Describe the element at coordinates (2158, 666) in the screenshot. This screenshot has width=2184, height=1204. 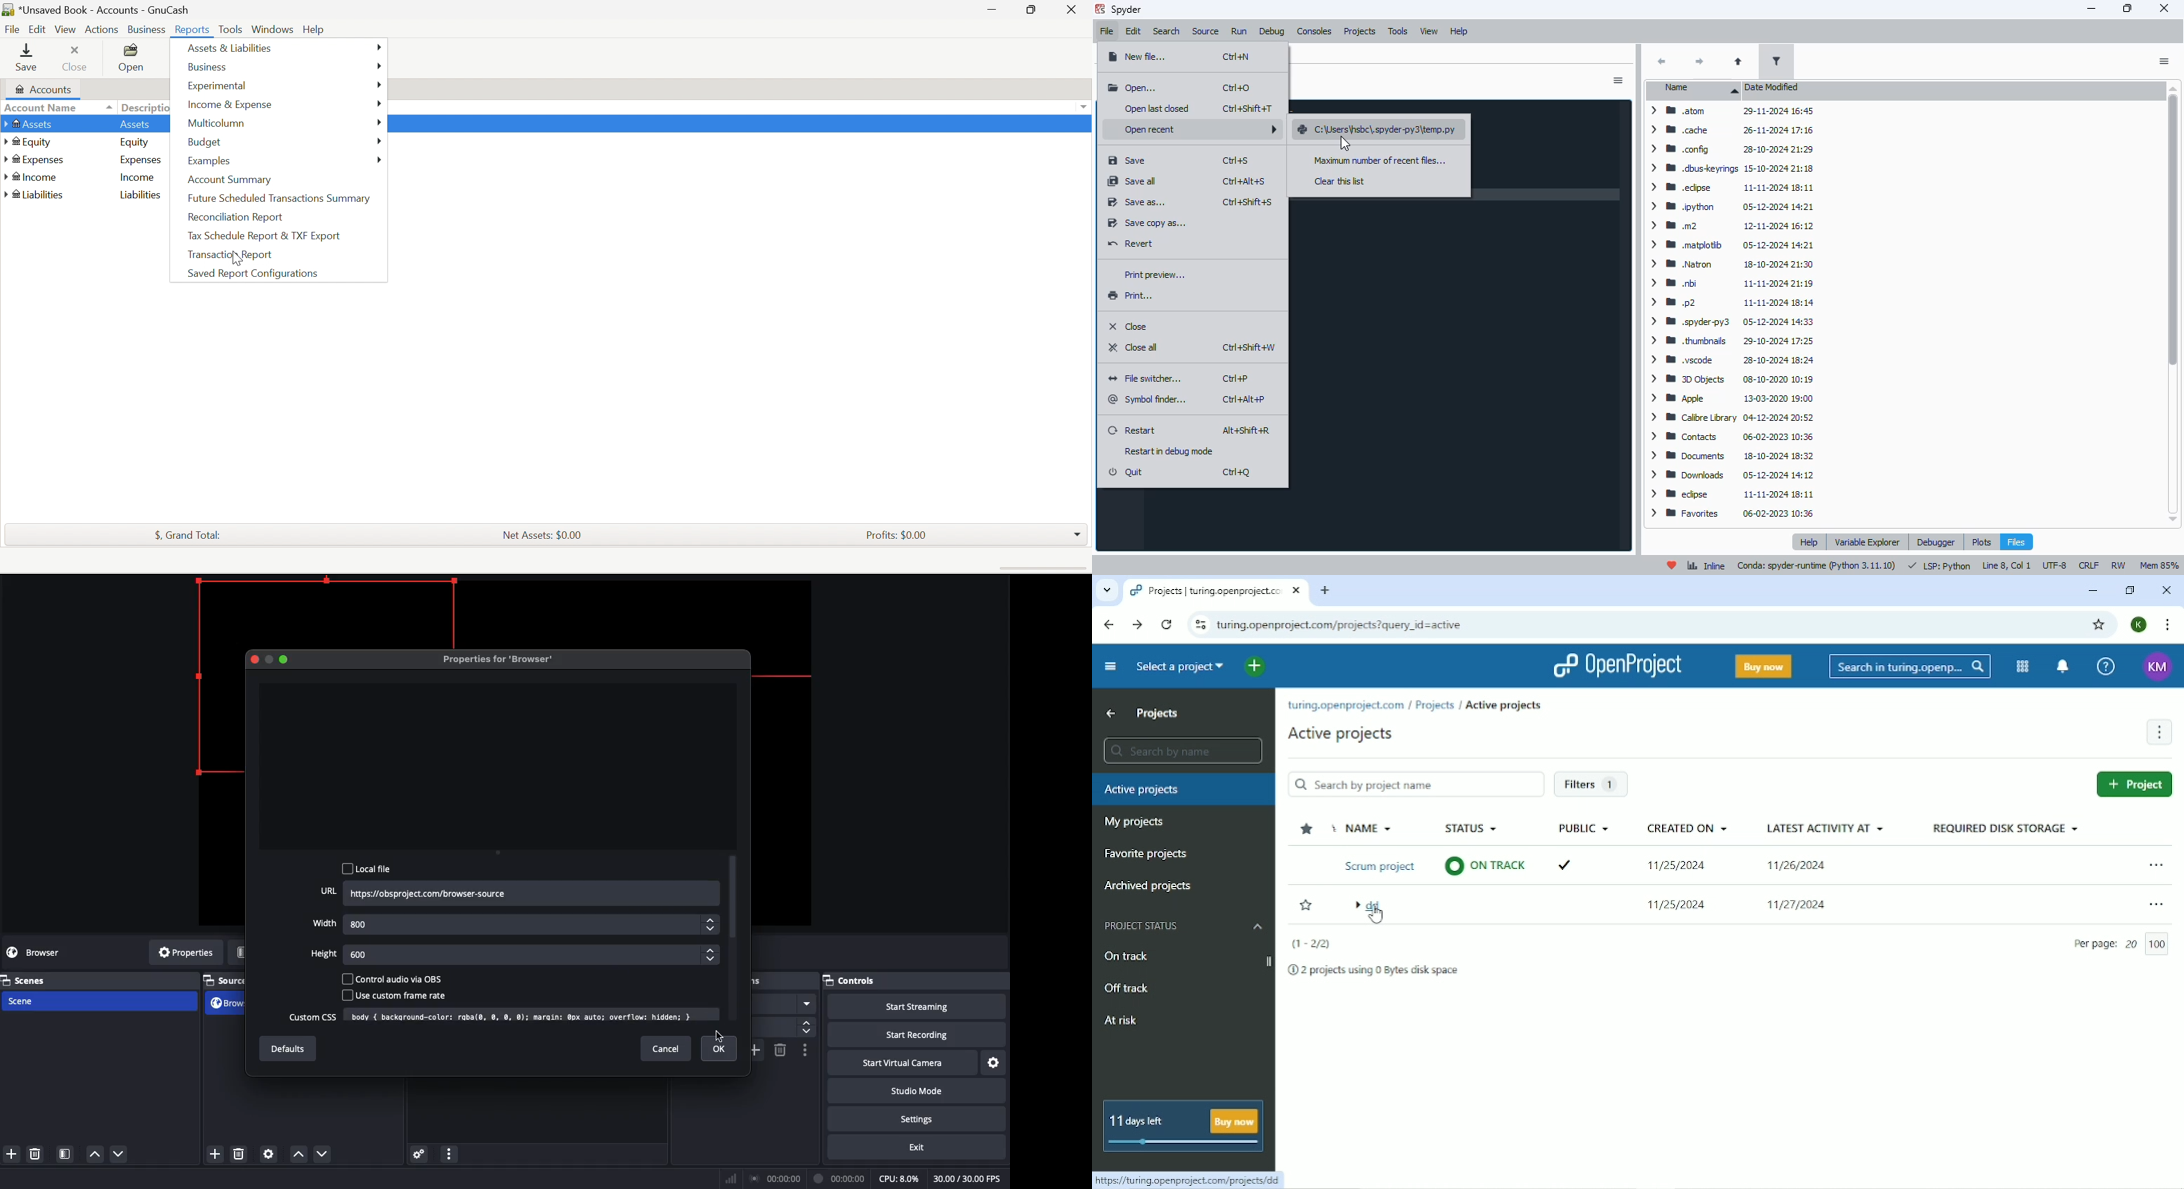
I see `Account` at that location.